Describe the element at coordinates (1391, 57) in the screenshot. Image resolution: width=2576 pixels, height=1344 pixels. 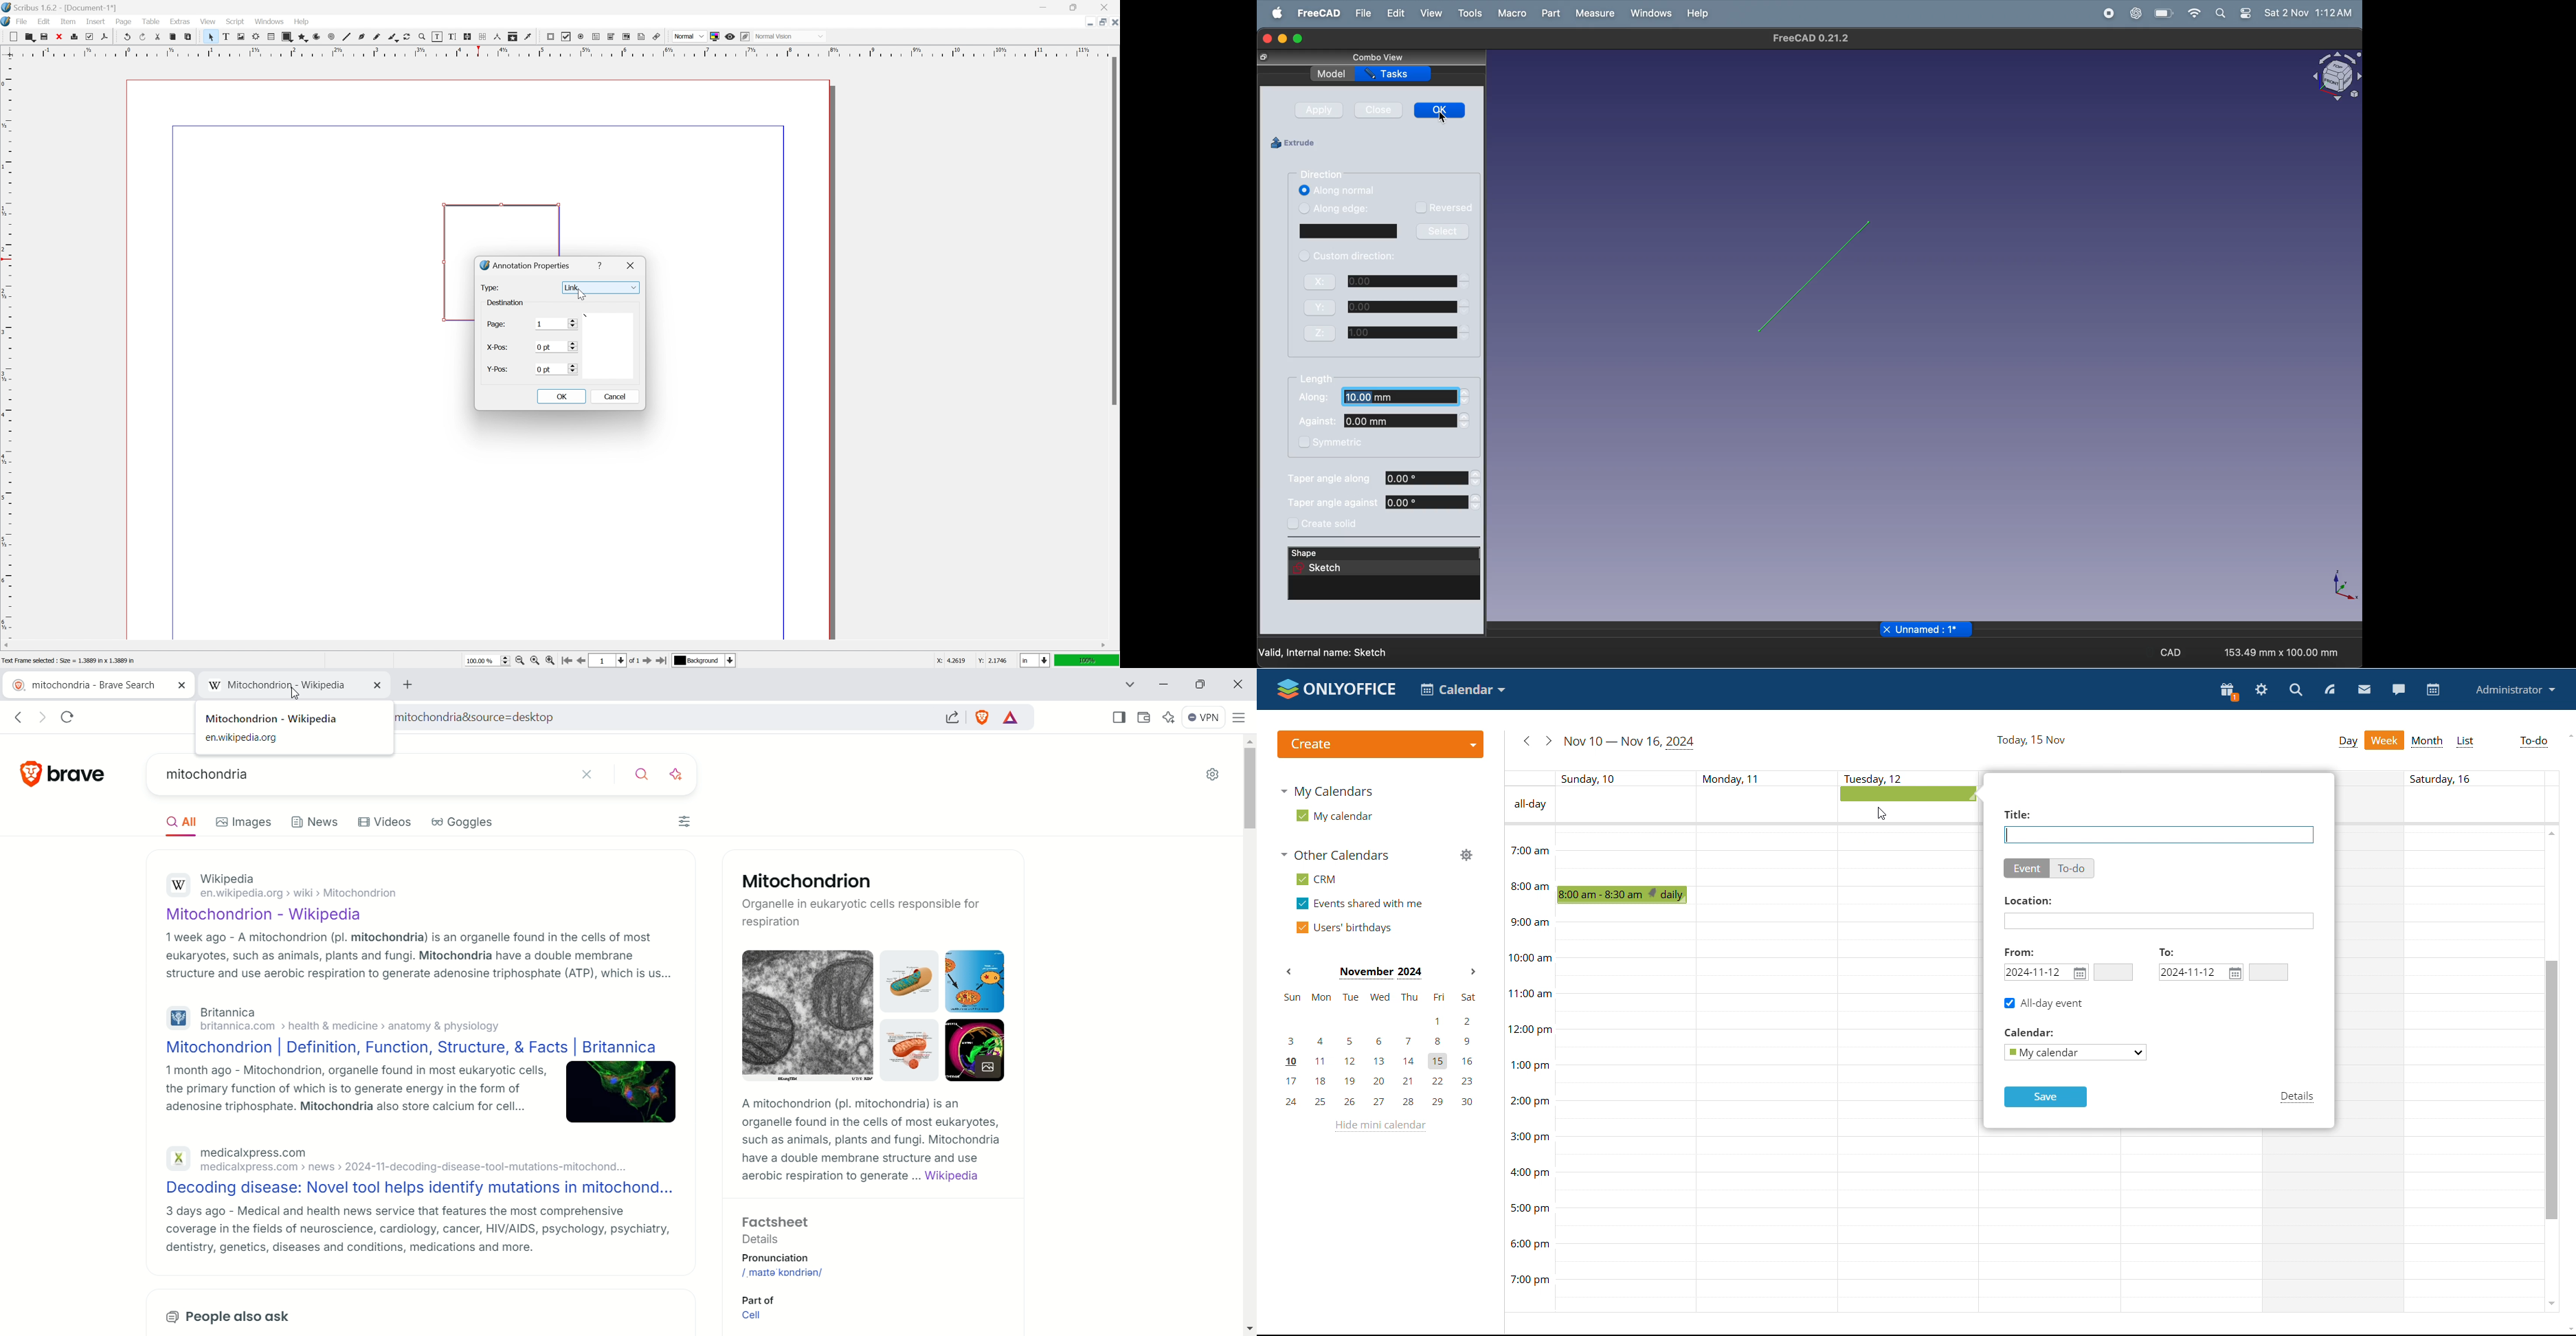
I see `combo view` at that location.